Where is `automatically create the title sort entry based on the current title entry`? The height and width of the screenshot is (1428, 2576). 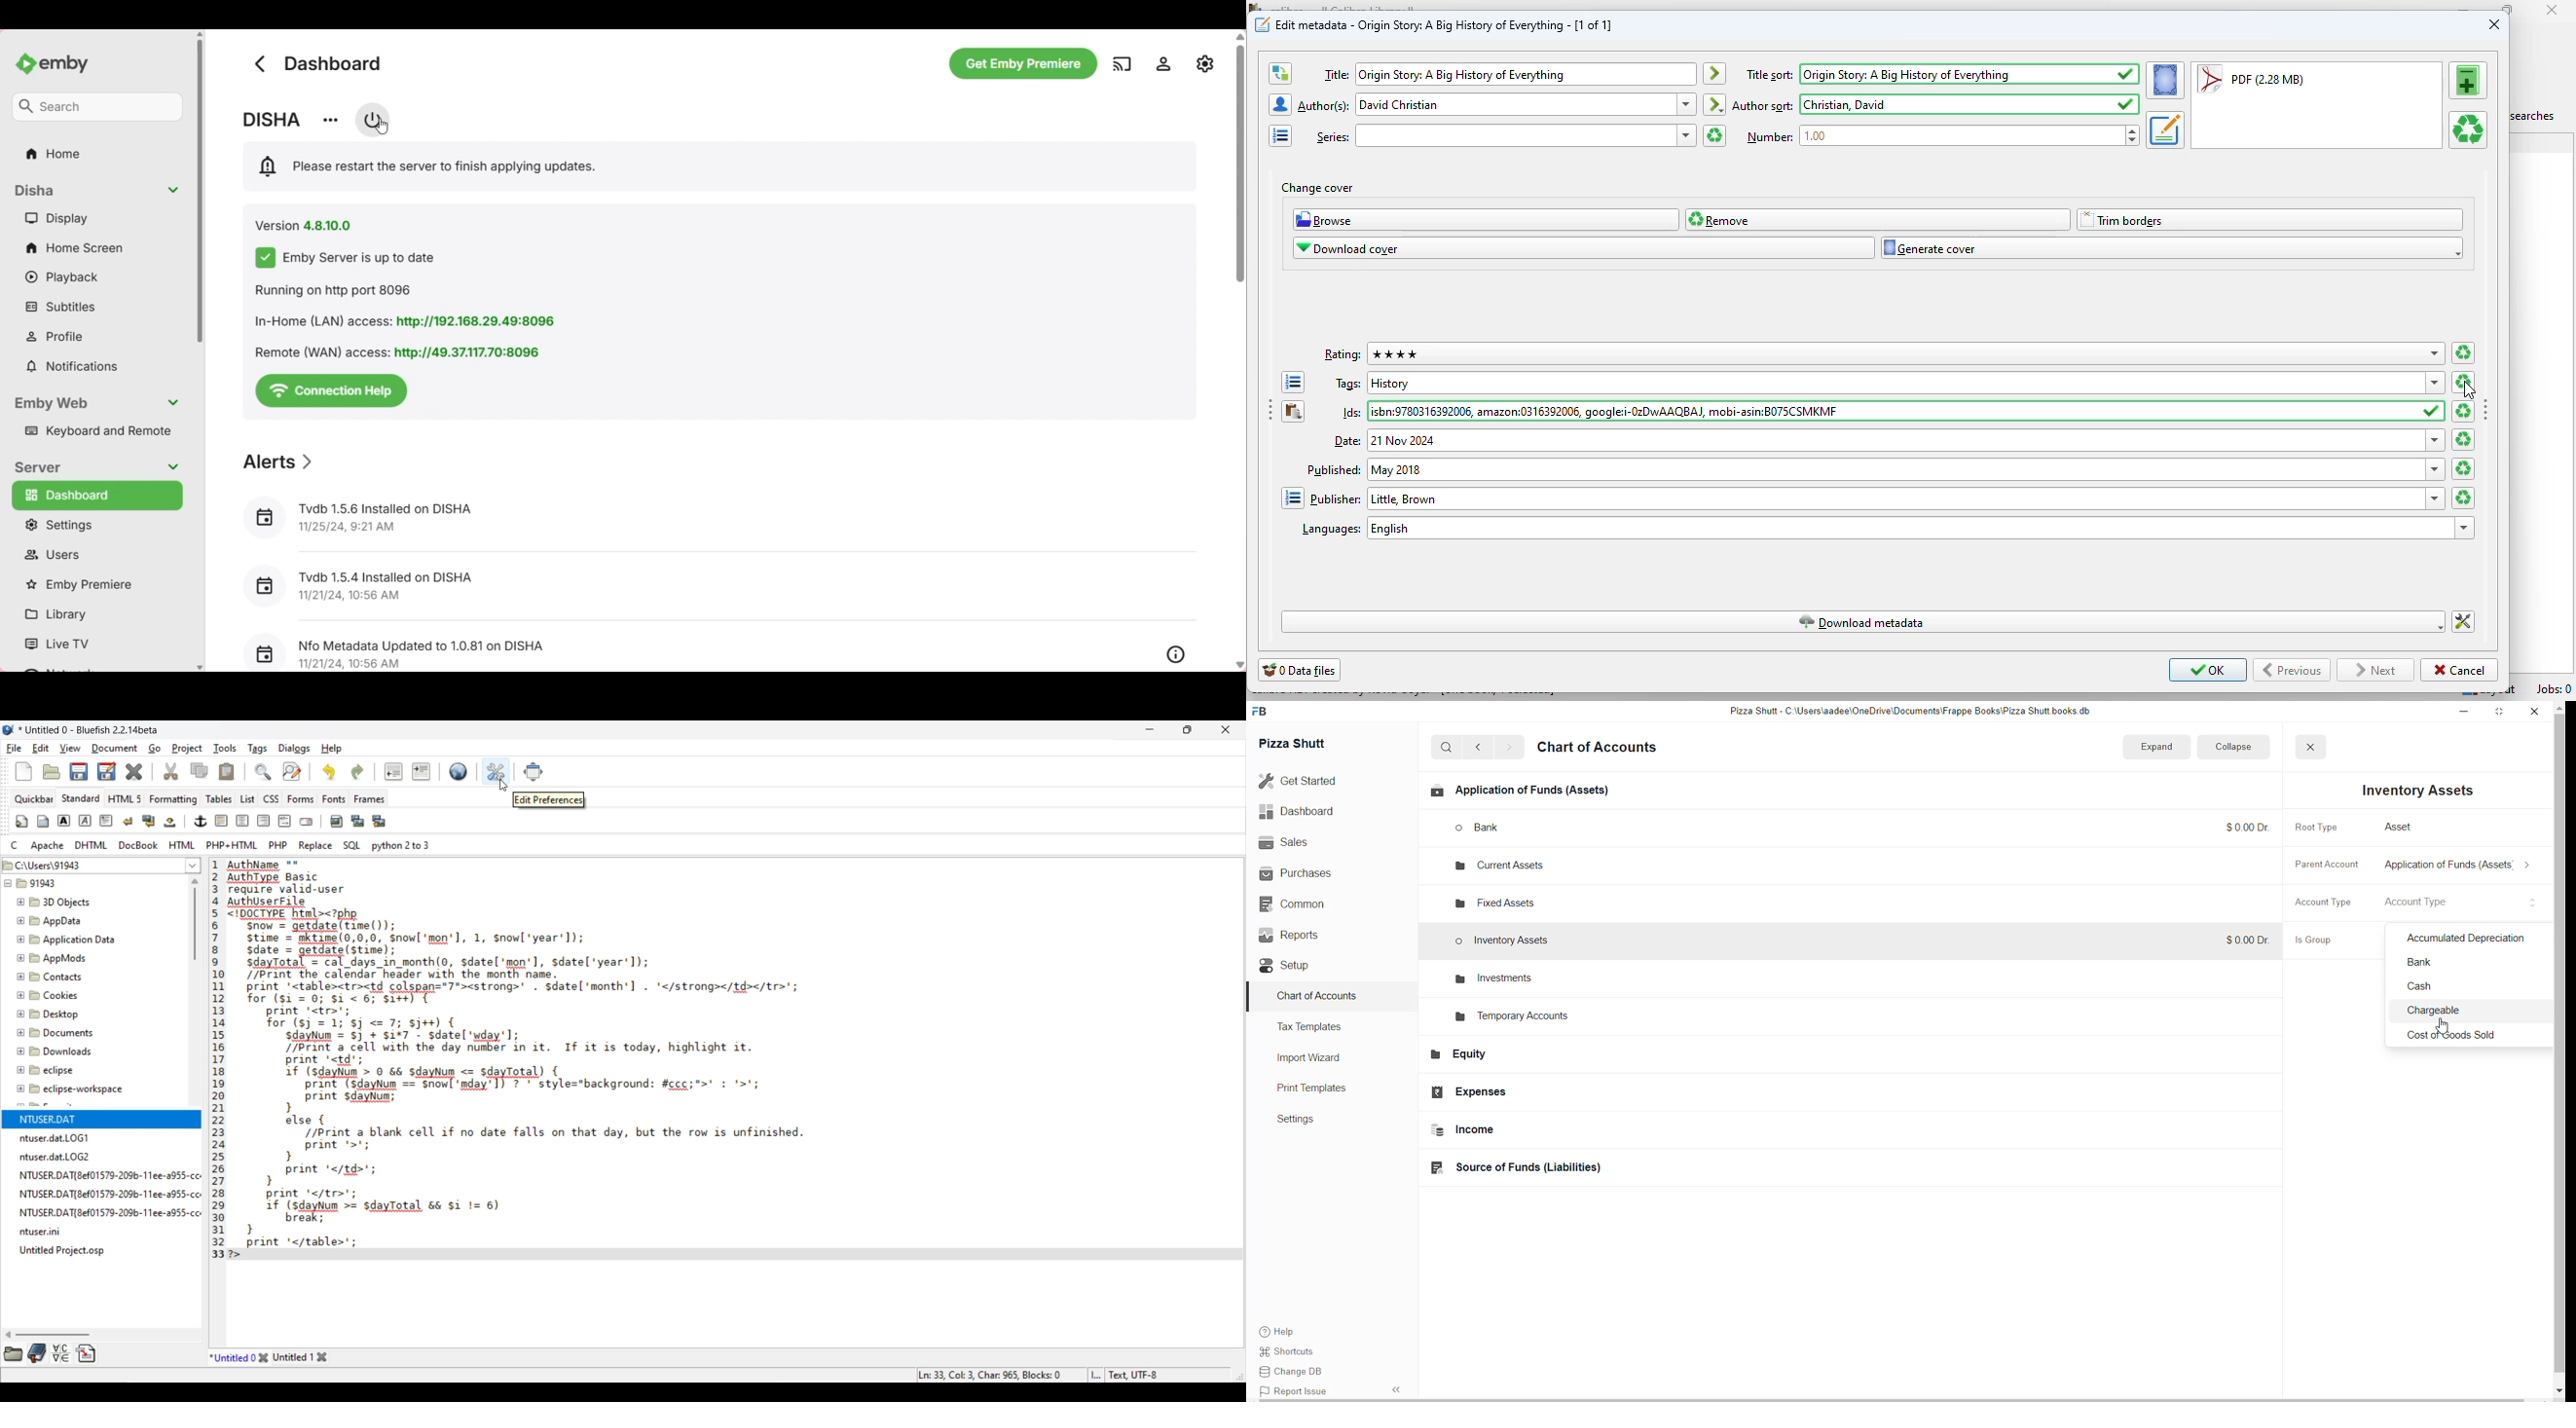
automatically create the title sort entry based on the current title entry is located at coordinates (1715, 74).